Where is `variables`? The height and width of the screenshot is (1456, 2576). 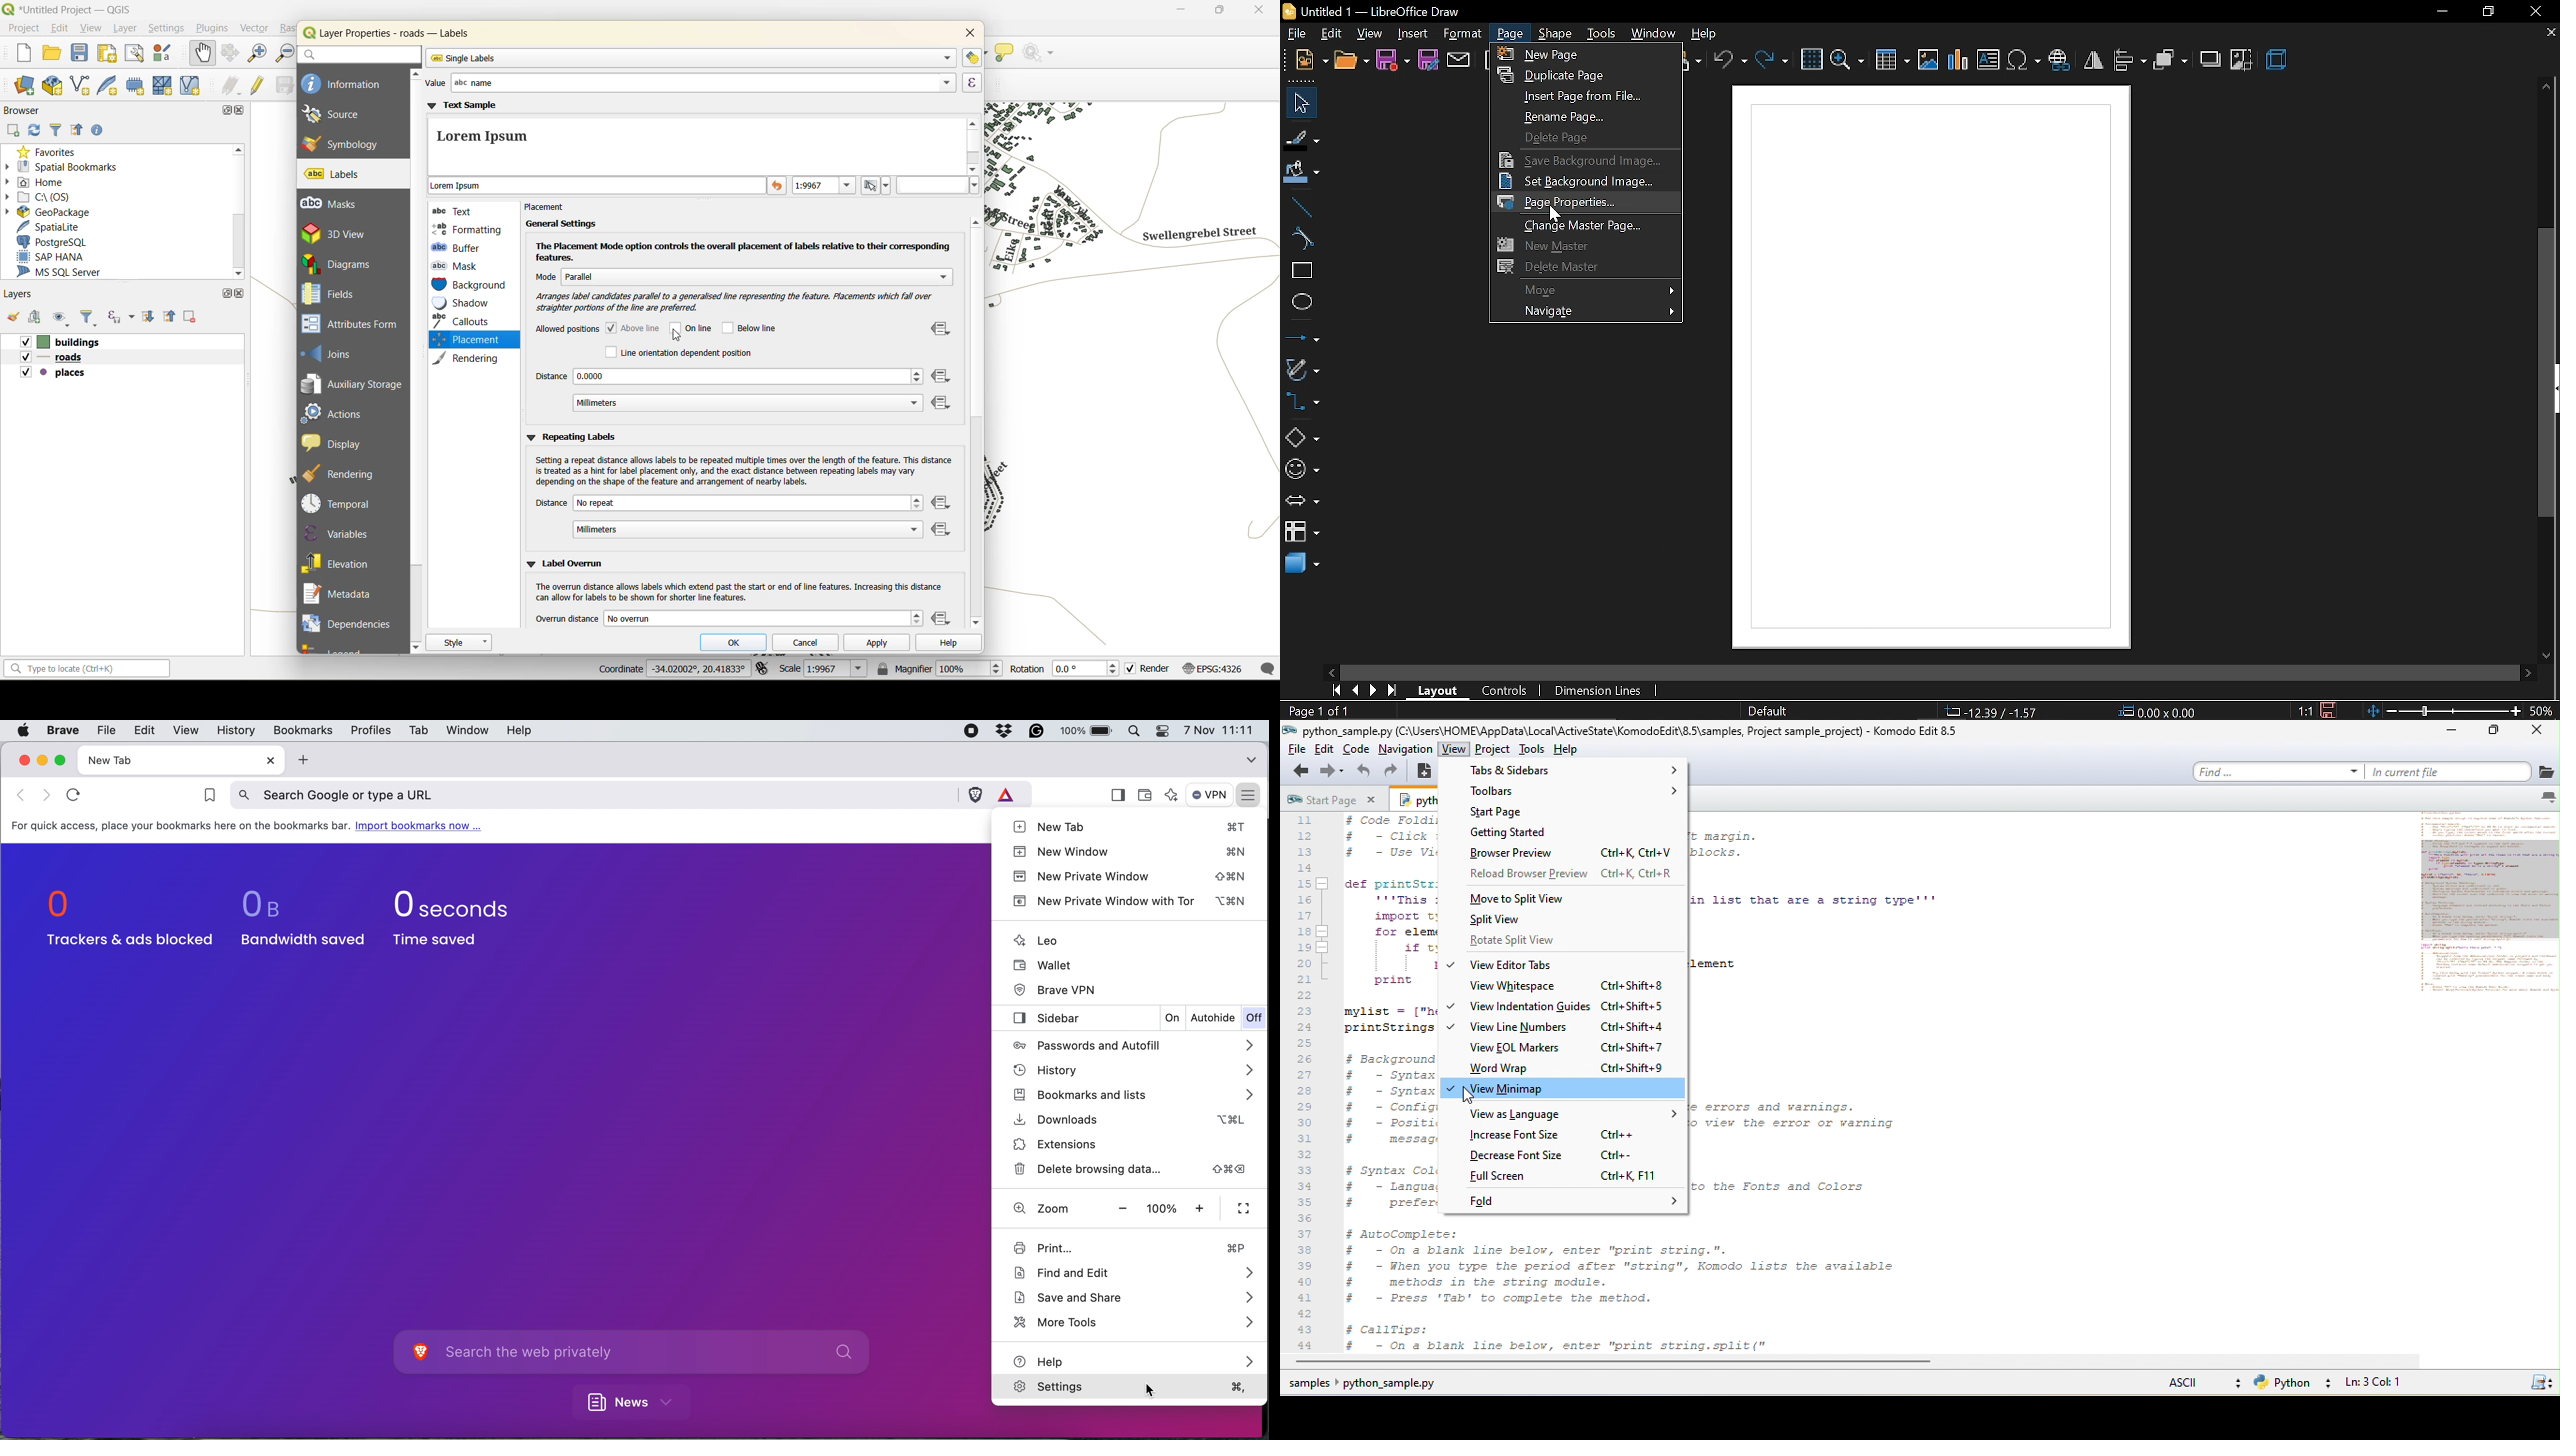 variables is located at coordinates (339, 533).